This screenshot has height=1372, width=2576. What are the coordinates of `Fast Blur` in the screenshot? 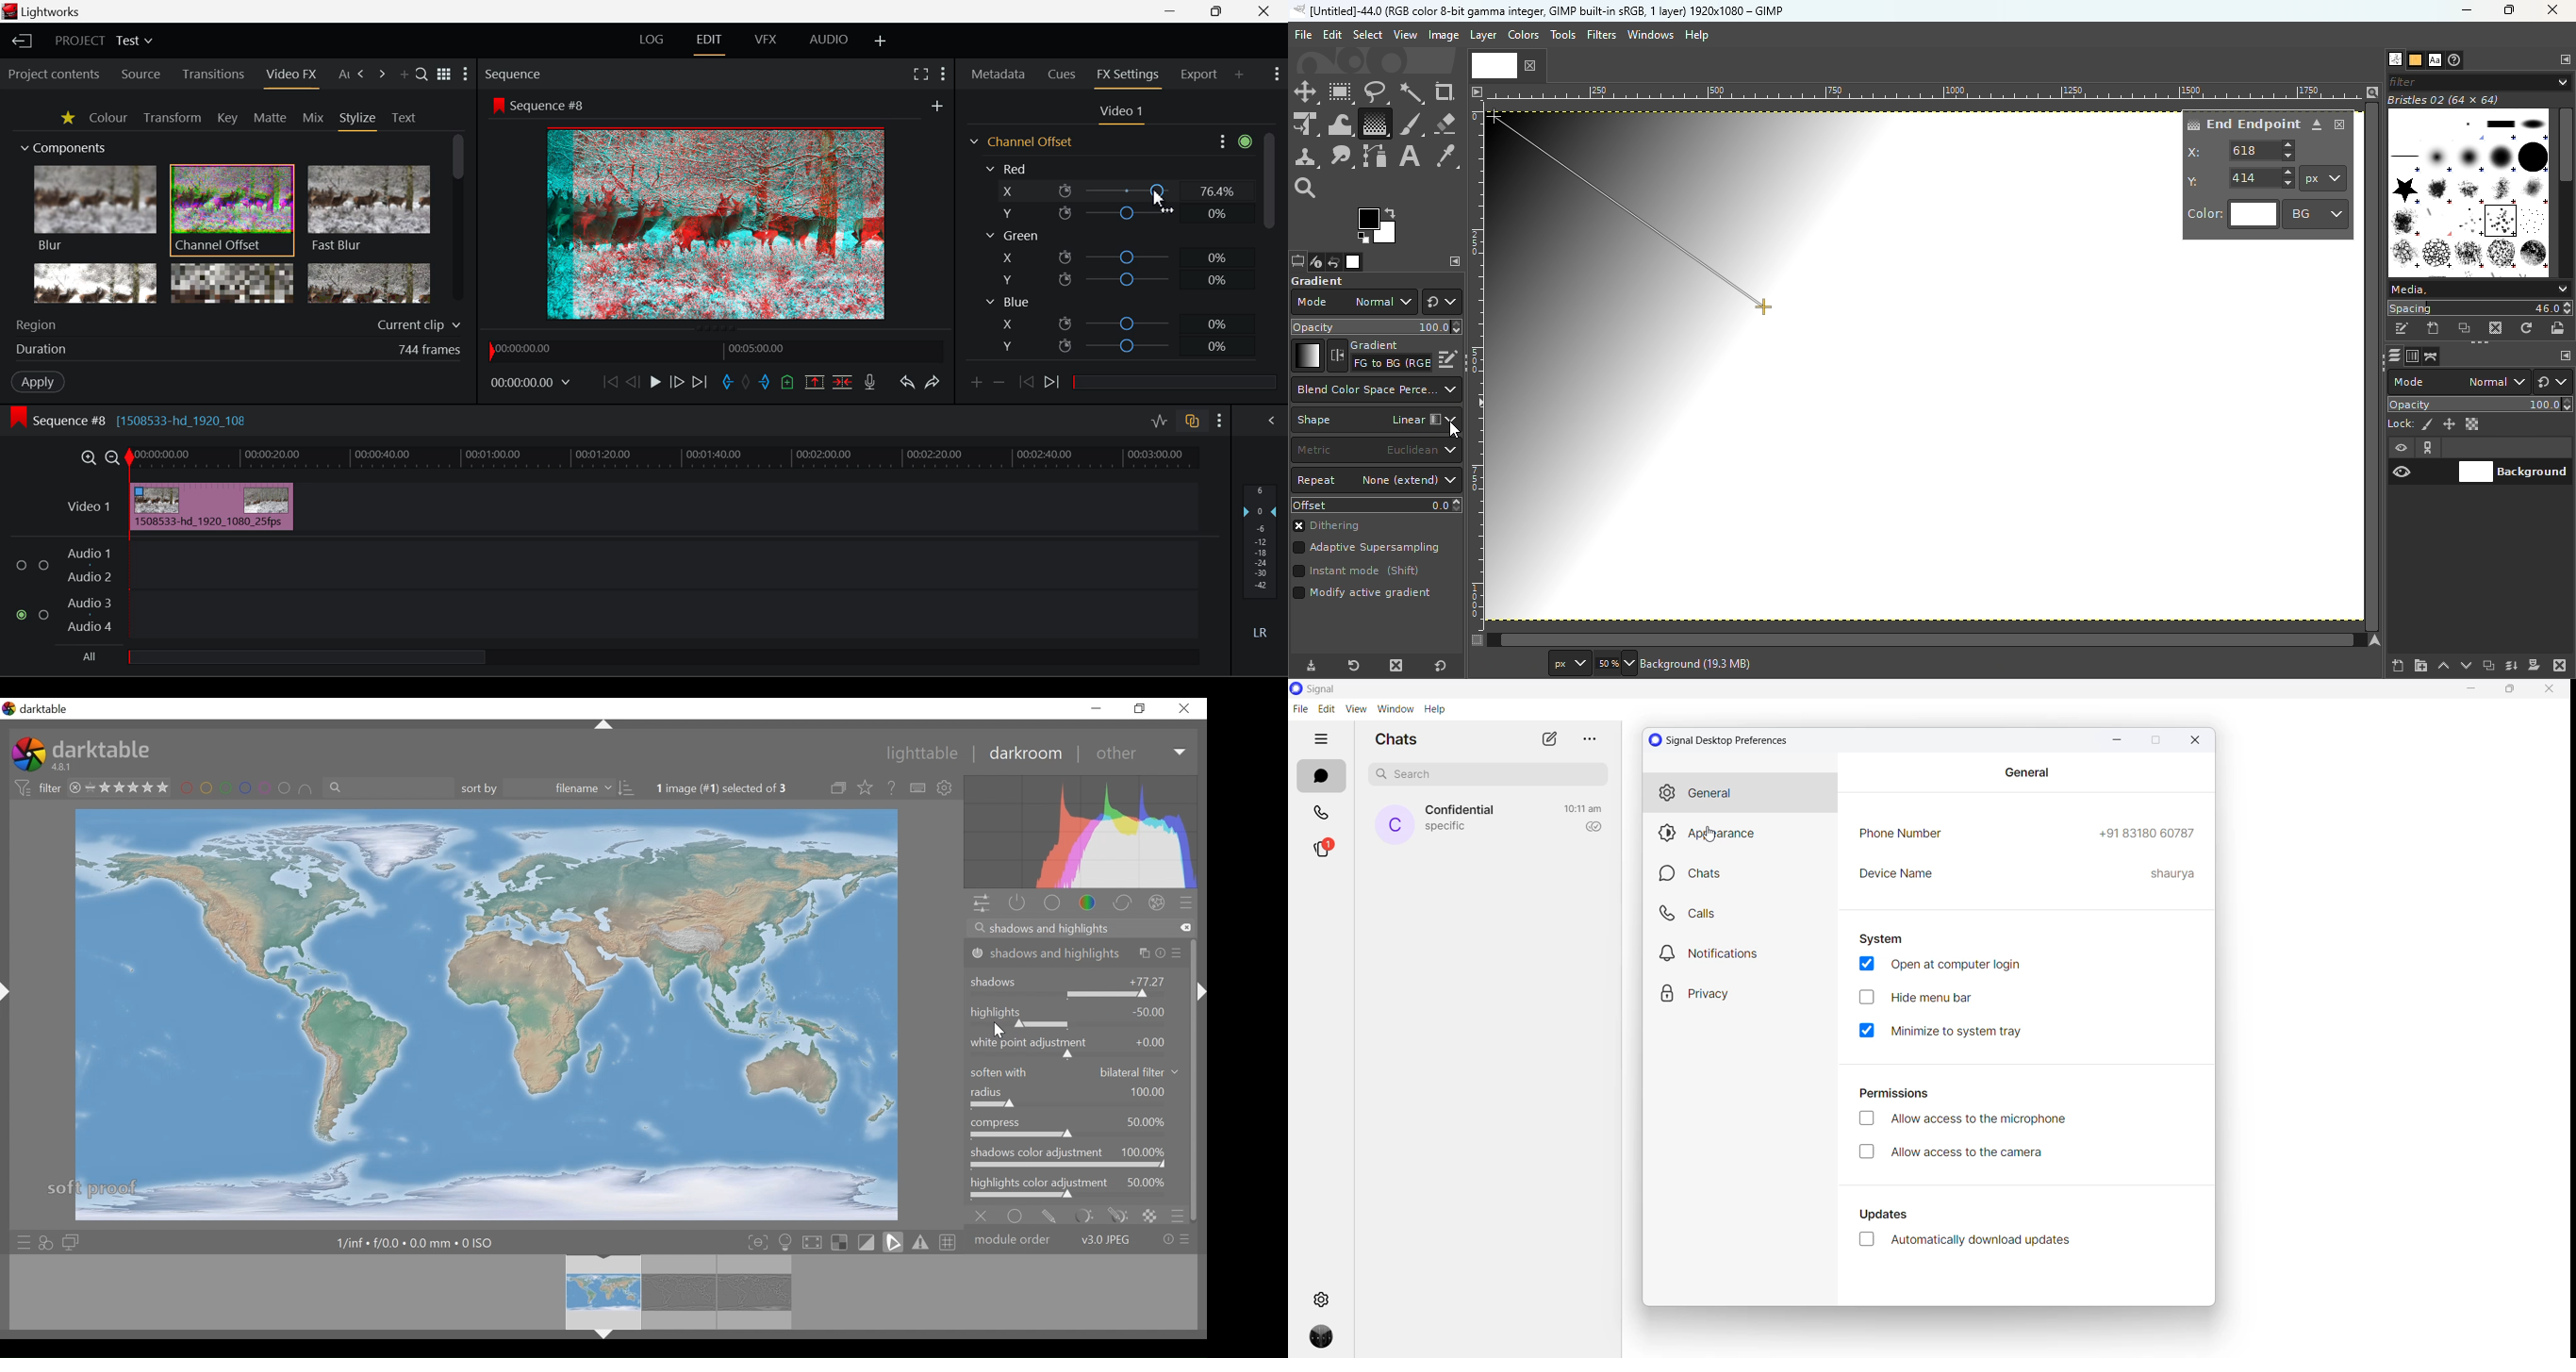 It's located at (370, 209).